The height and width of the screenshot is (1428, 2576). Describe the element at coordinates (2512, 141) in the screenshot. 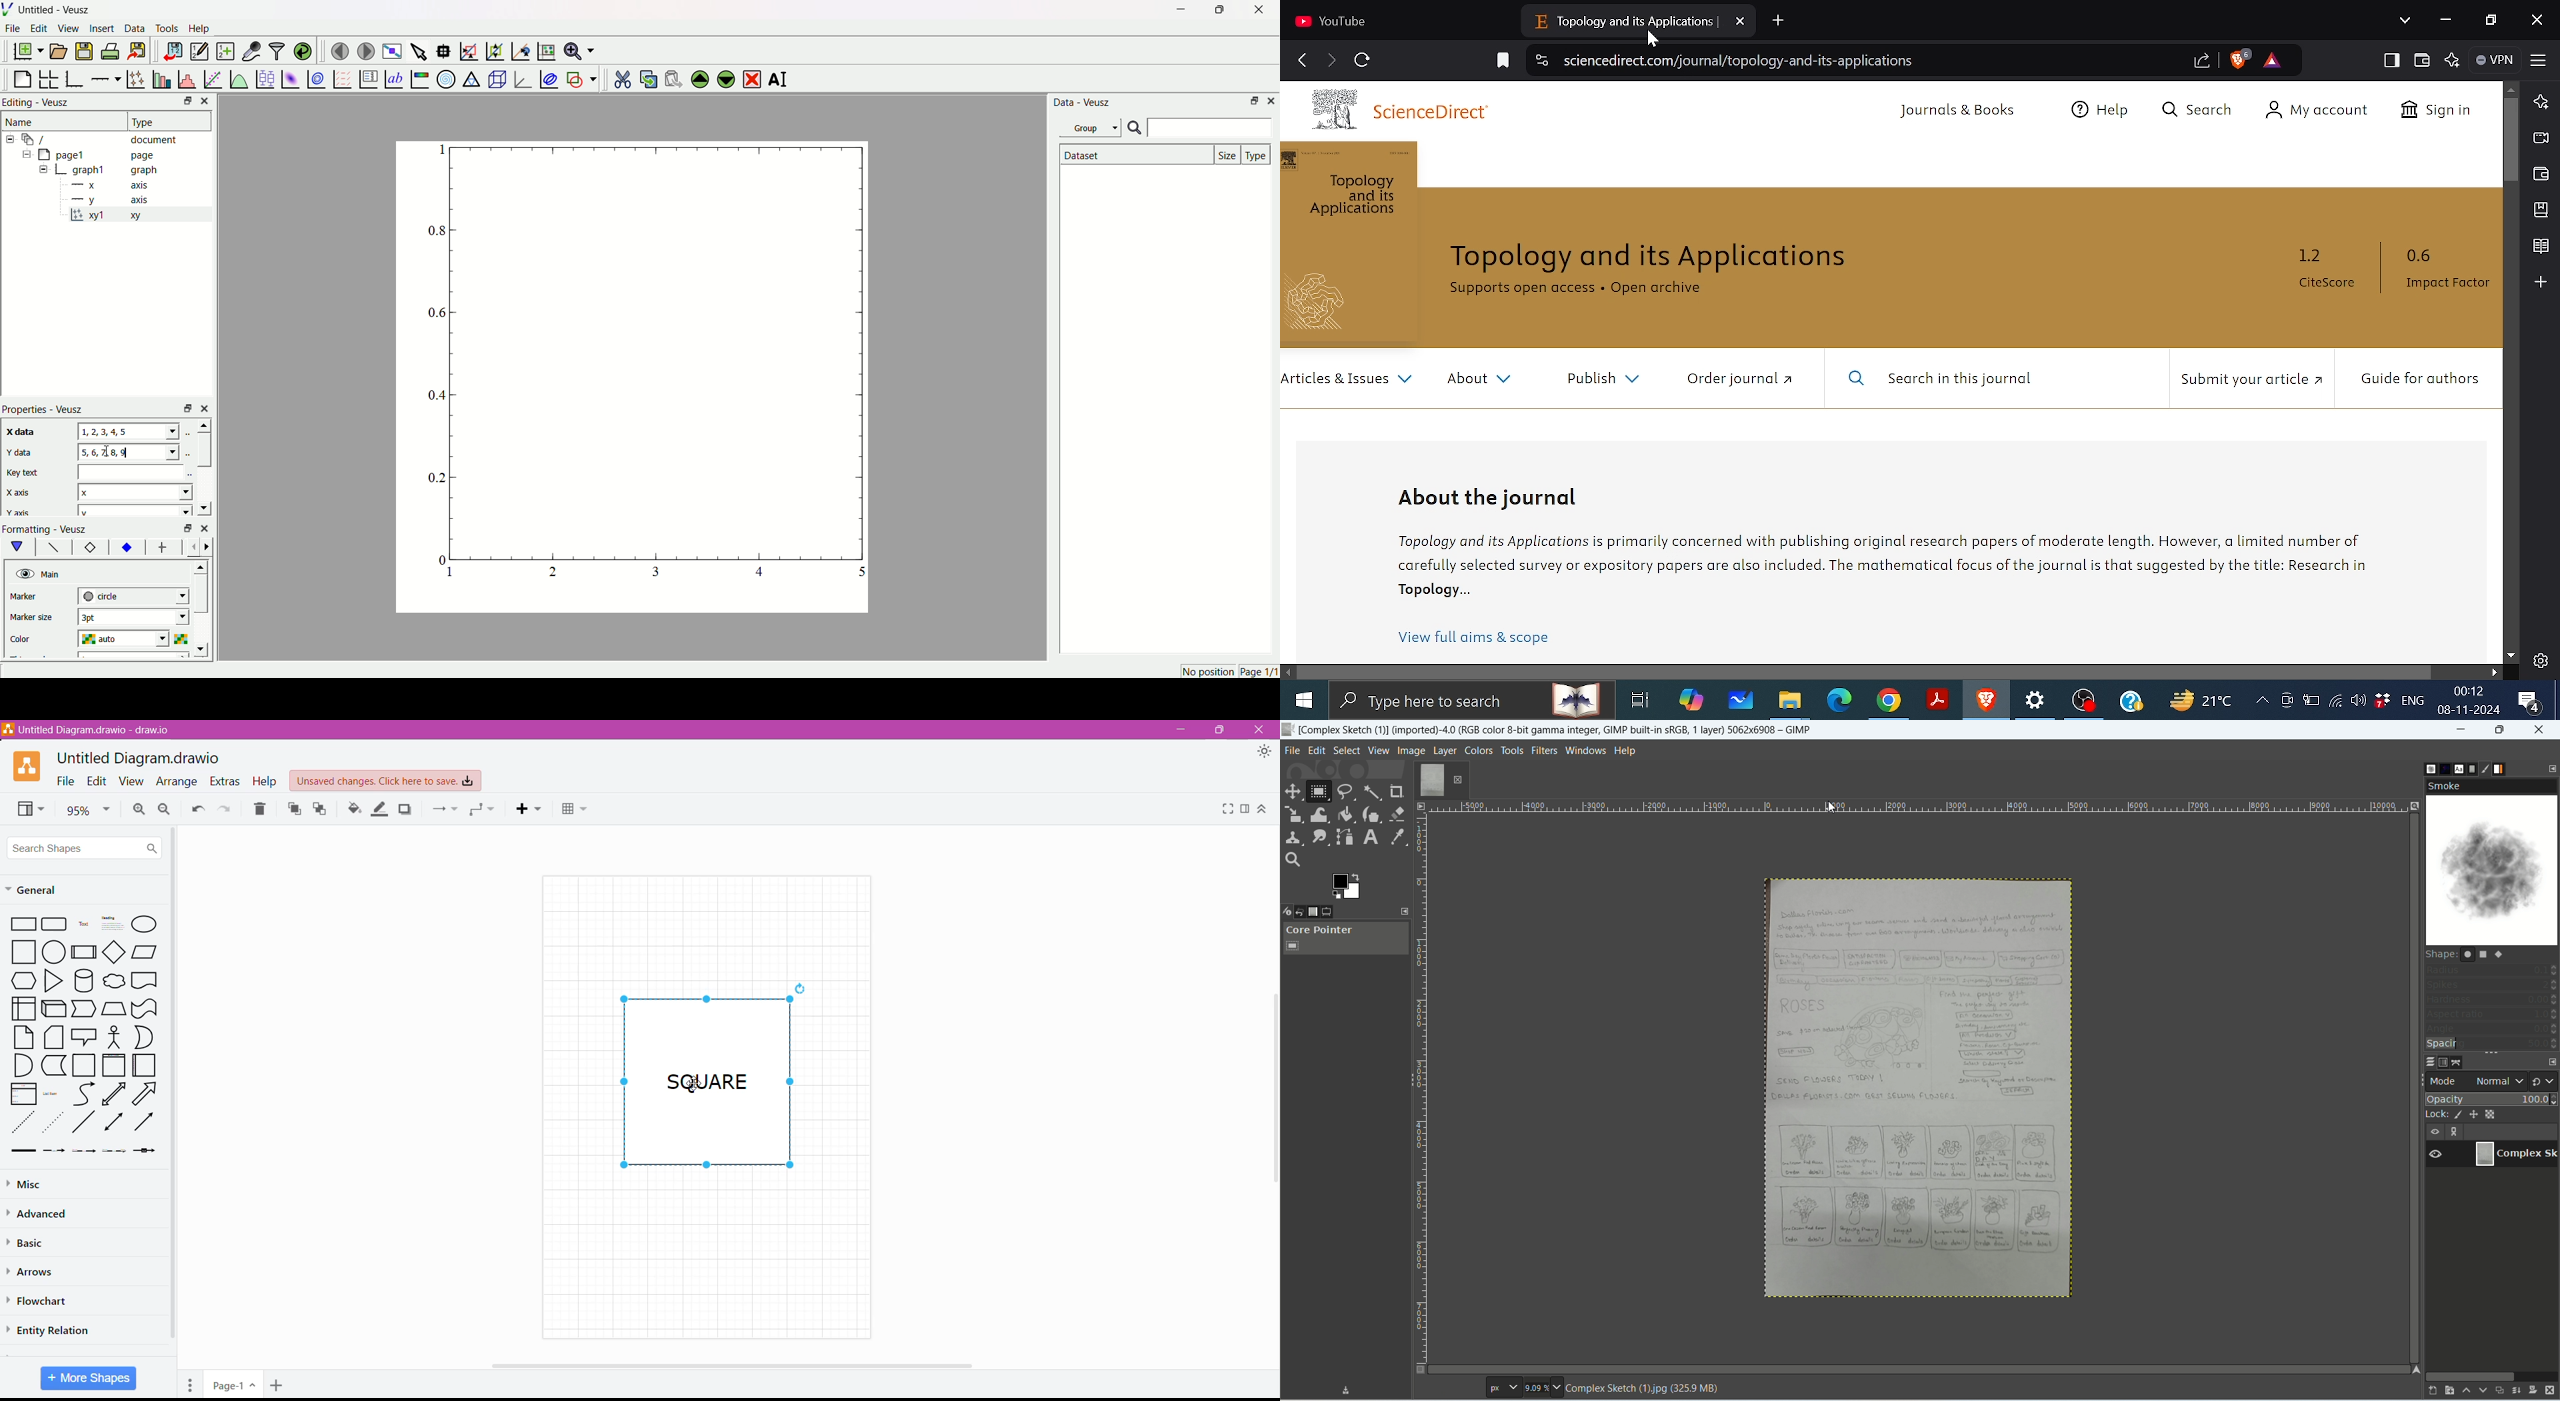

I see `Vertical scroll bar` at that location.